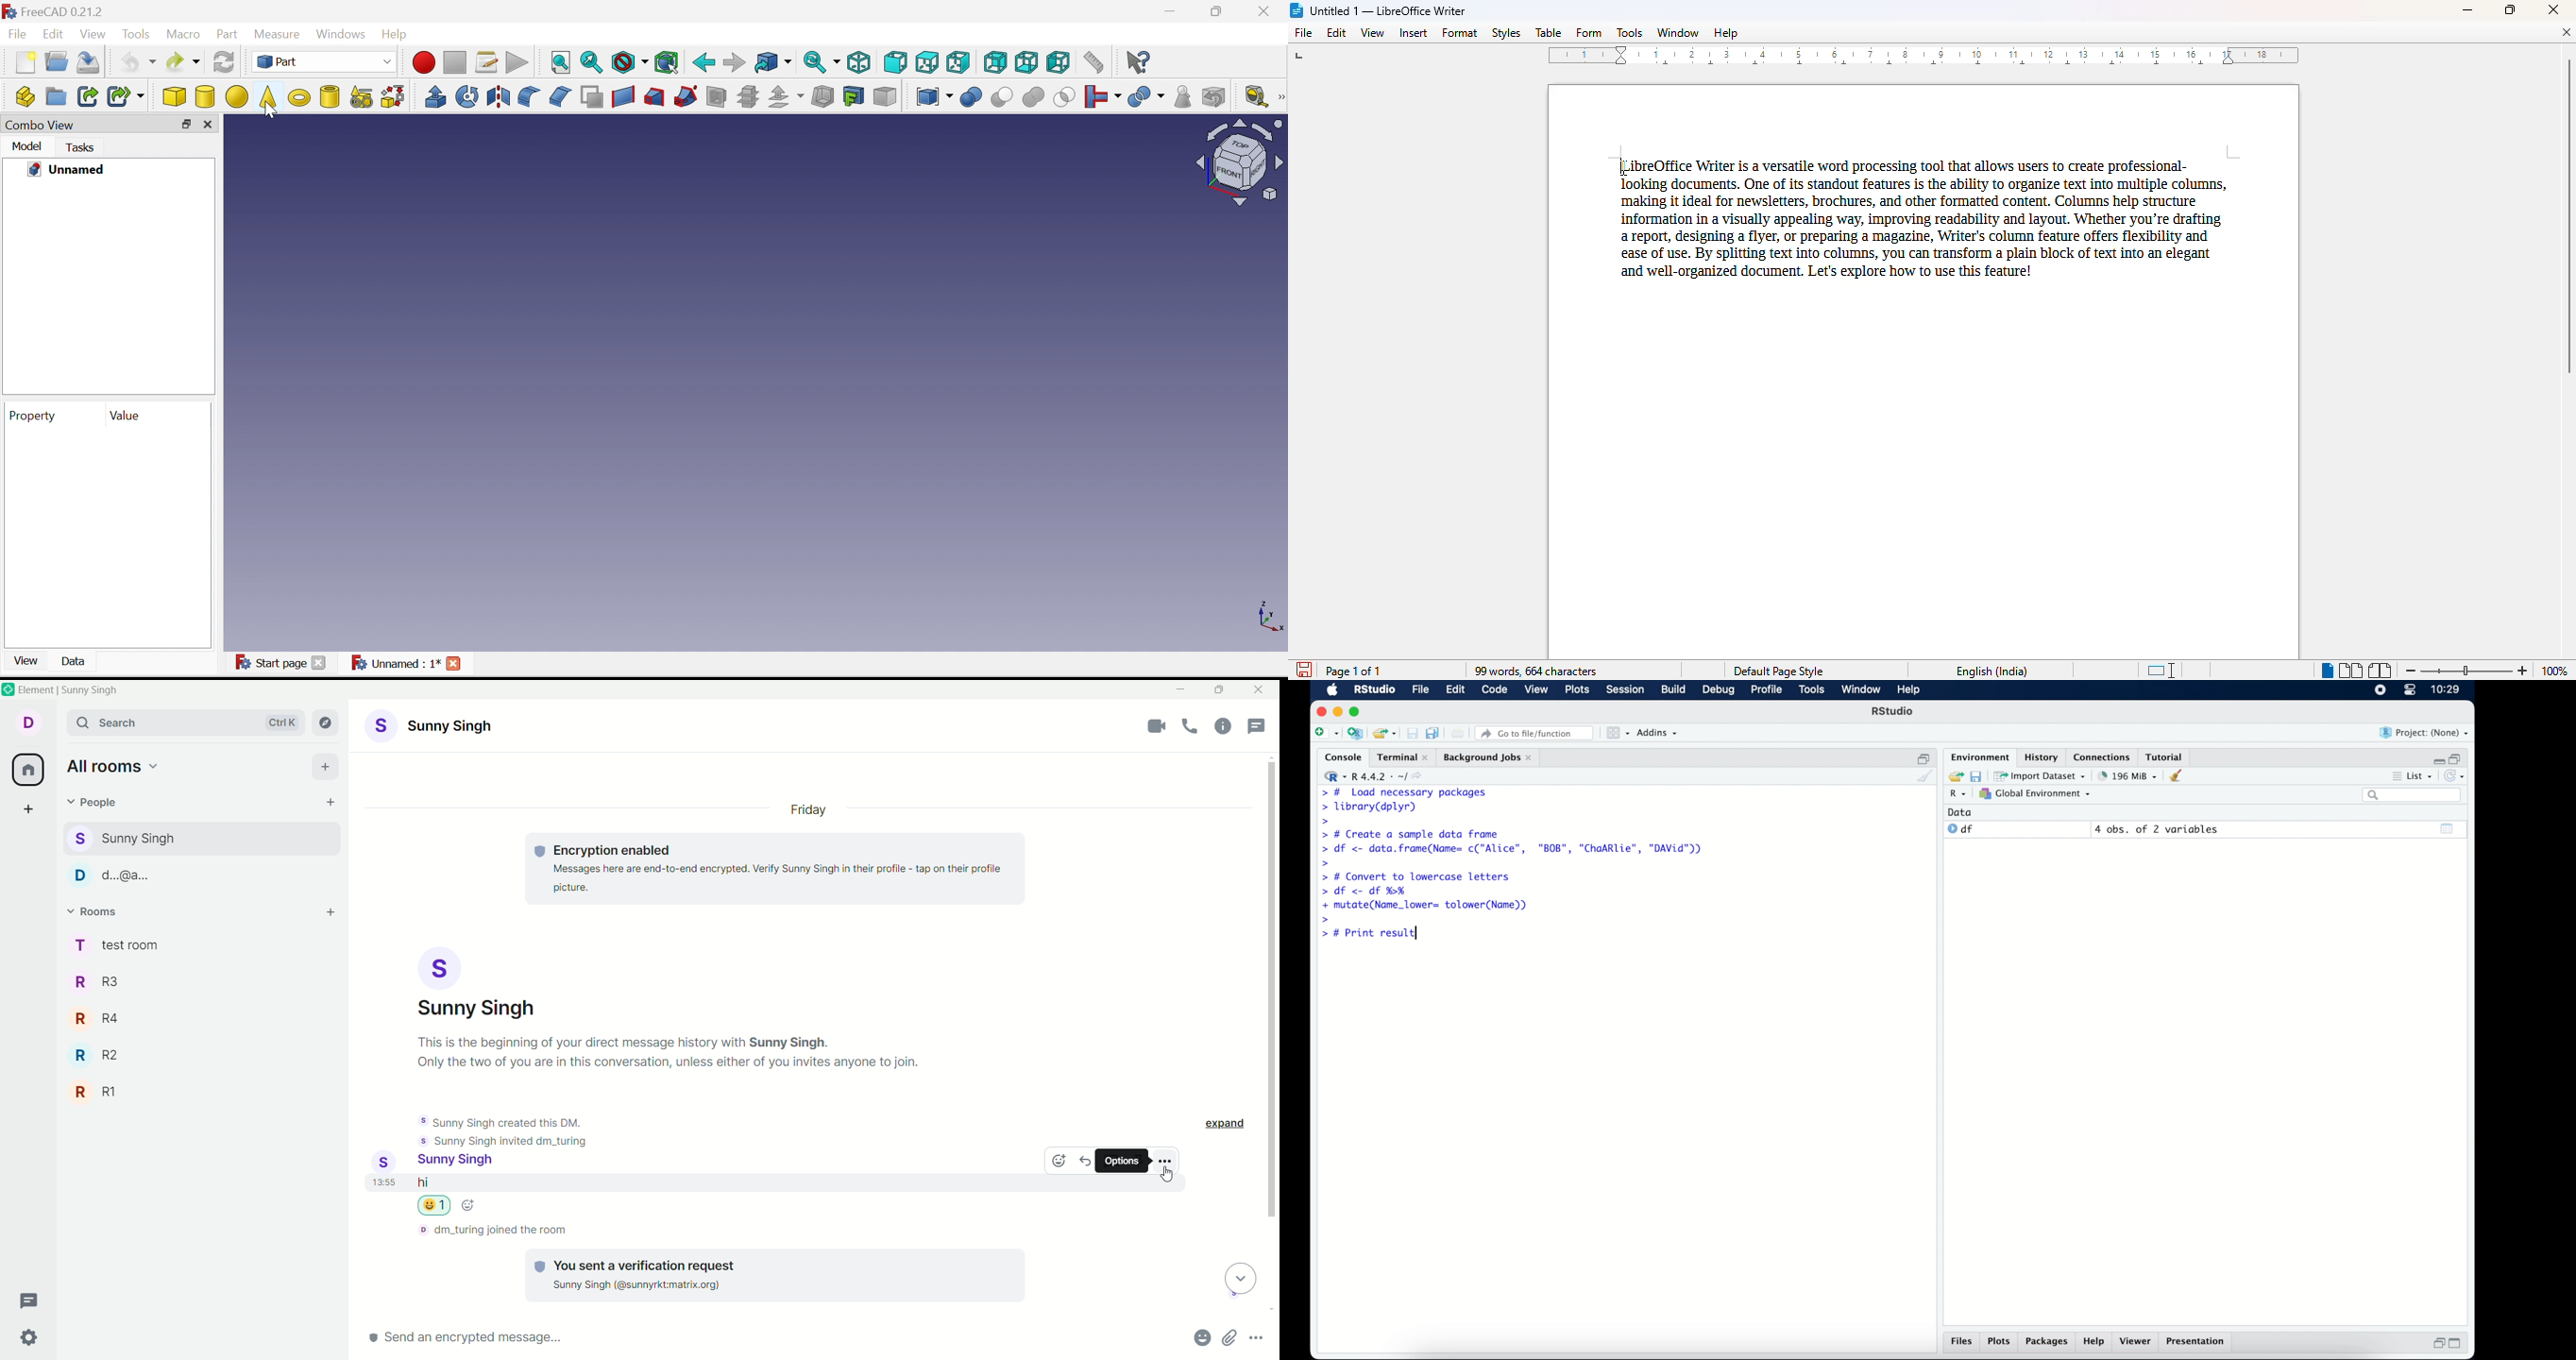  I want to click on explore rooms, so click(326, 724).